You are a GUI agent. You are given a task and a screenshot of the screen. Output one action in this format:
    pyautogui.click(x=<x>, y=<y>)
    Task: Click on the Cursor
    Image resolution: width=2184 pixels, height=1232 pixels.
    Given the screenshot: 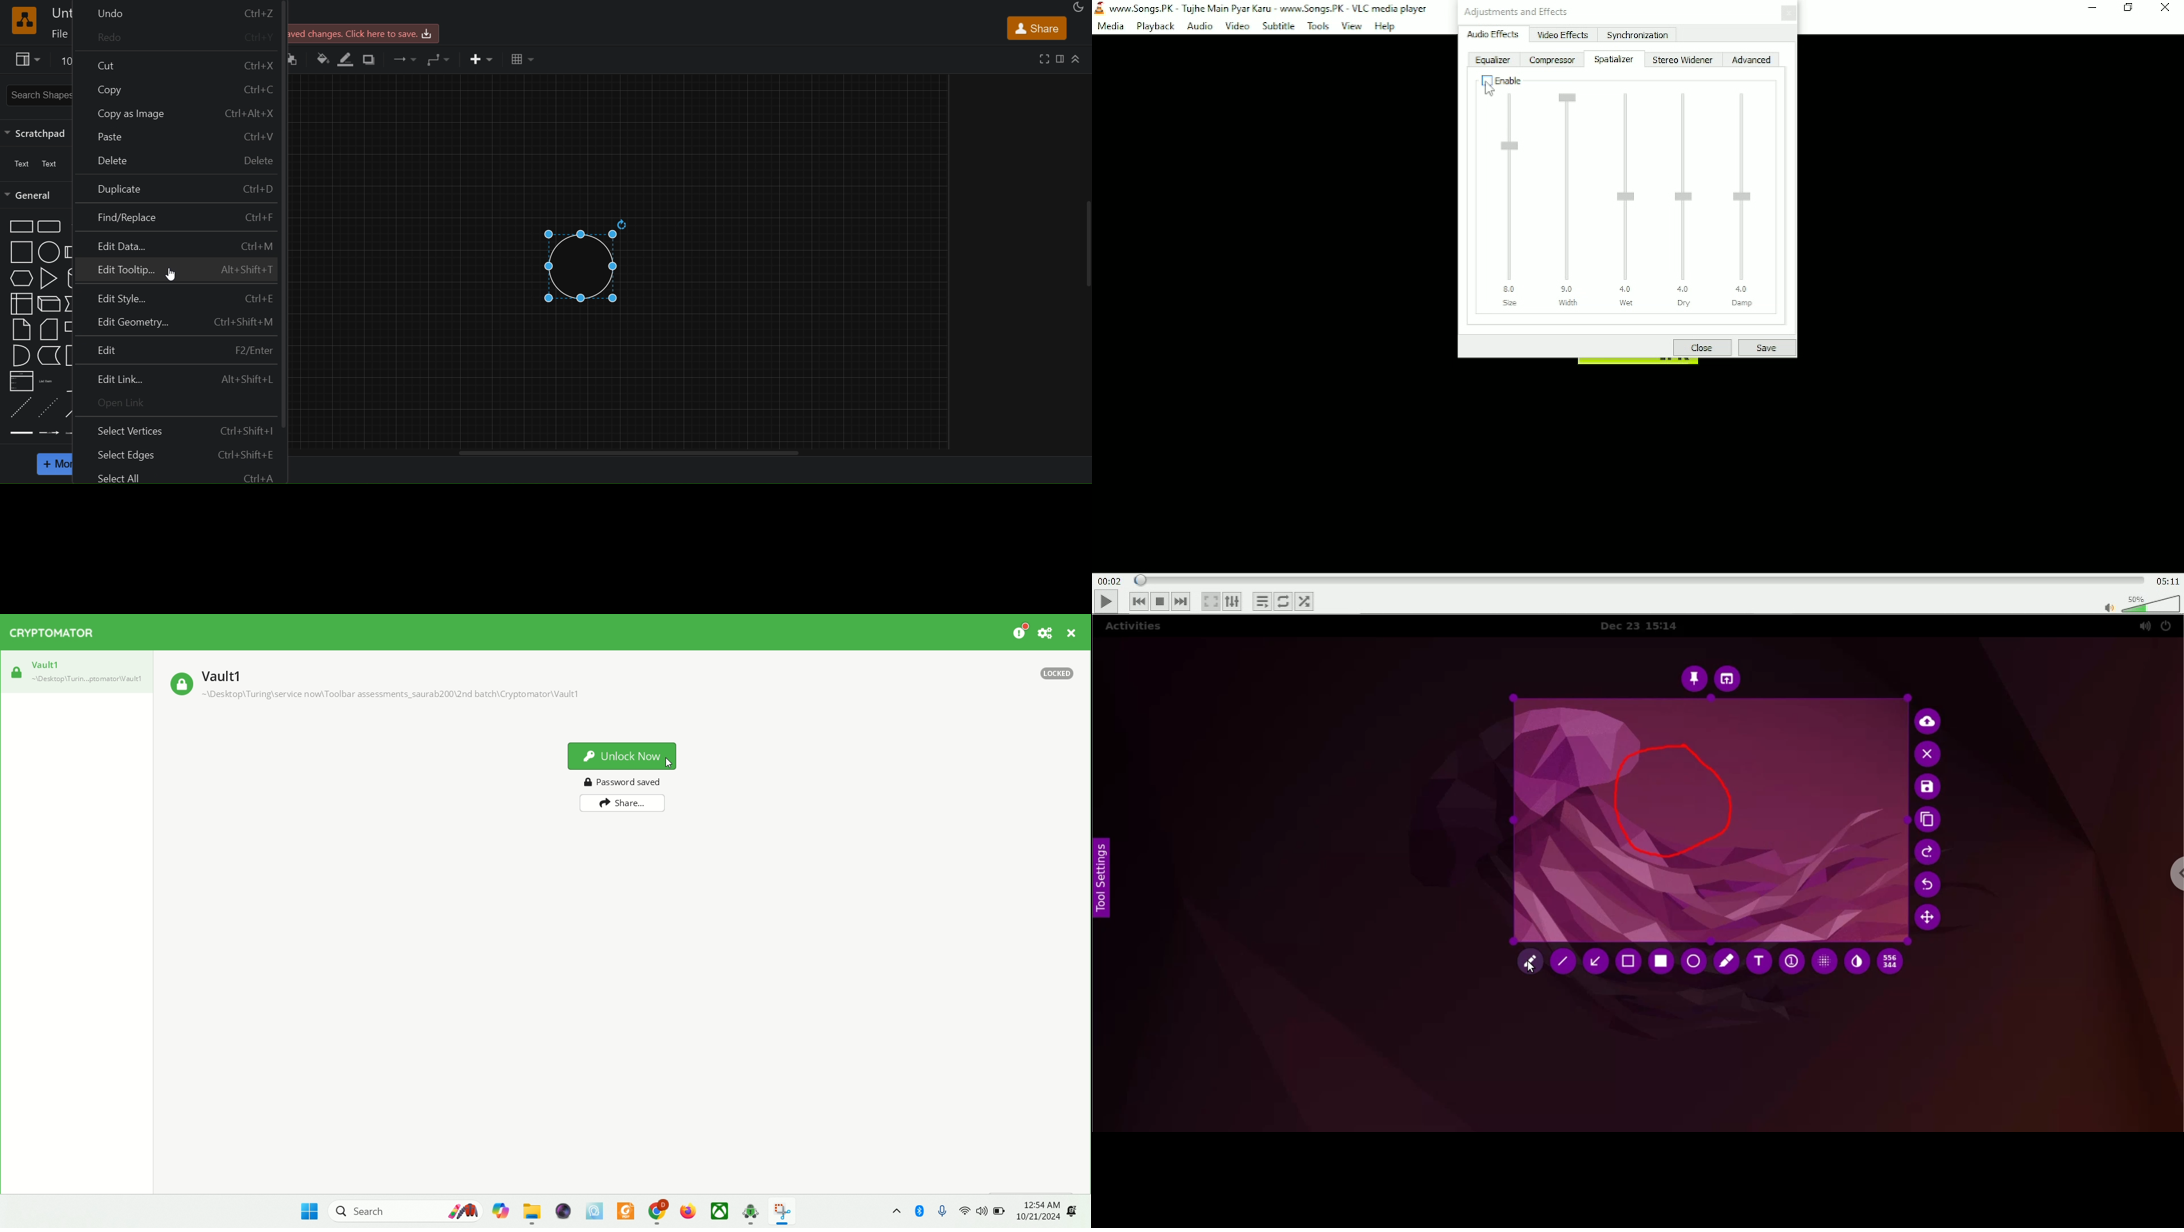 What is the action you would take?
    pyautogui.click(x=668, y=761)
    